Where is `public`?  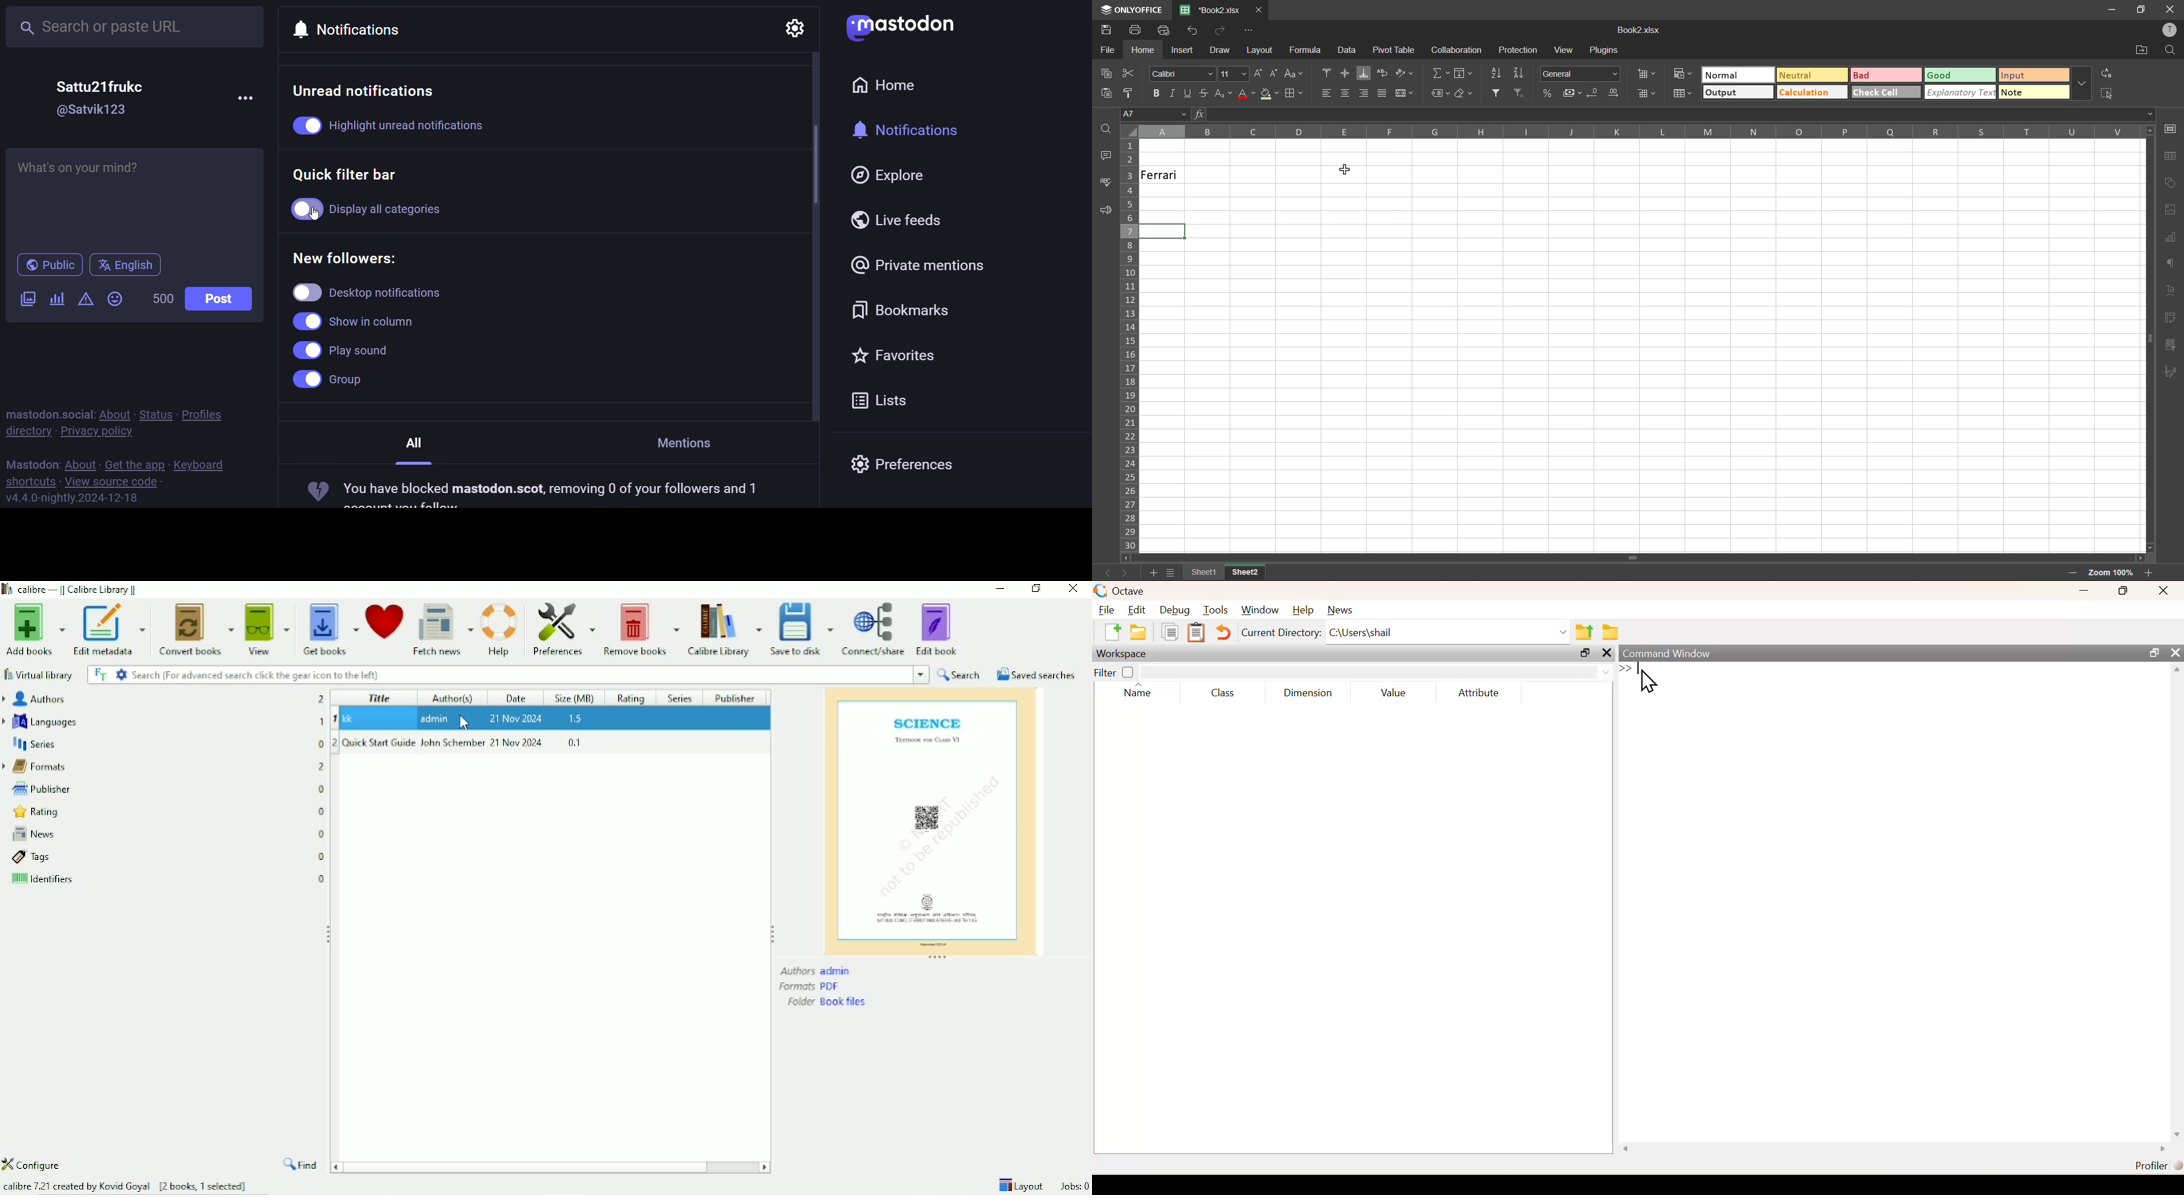
public is located at coordinates (47, 265).